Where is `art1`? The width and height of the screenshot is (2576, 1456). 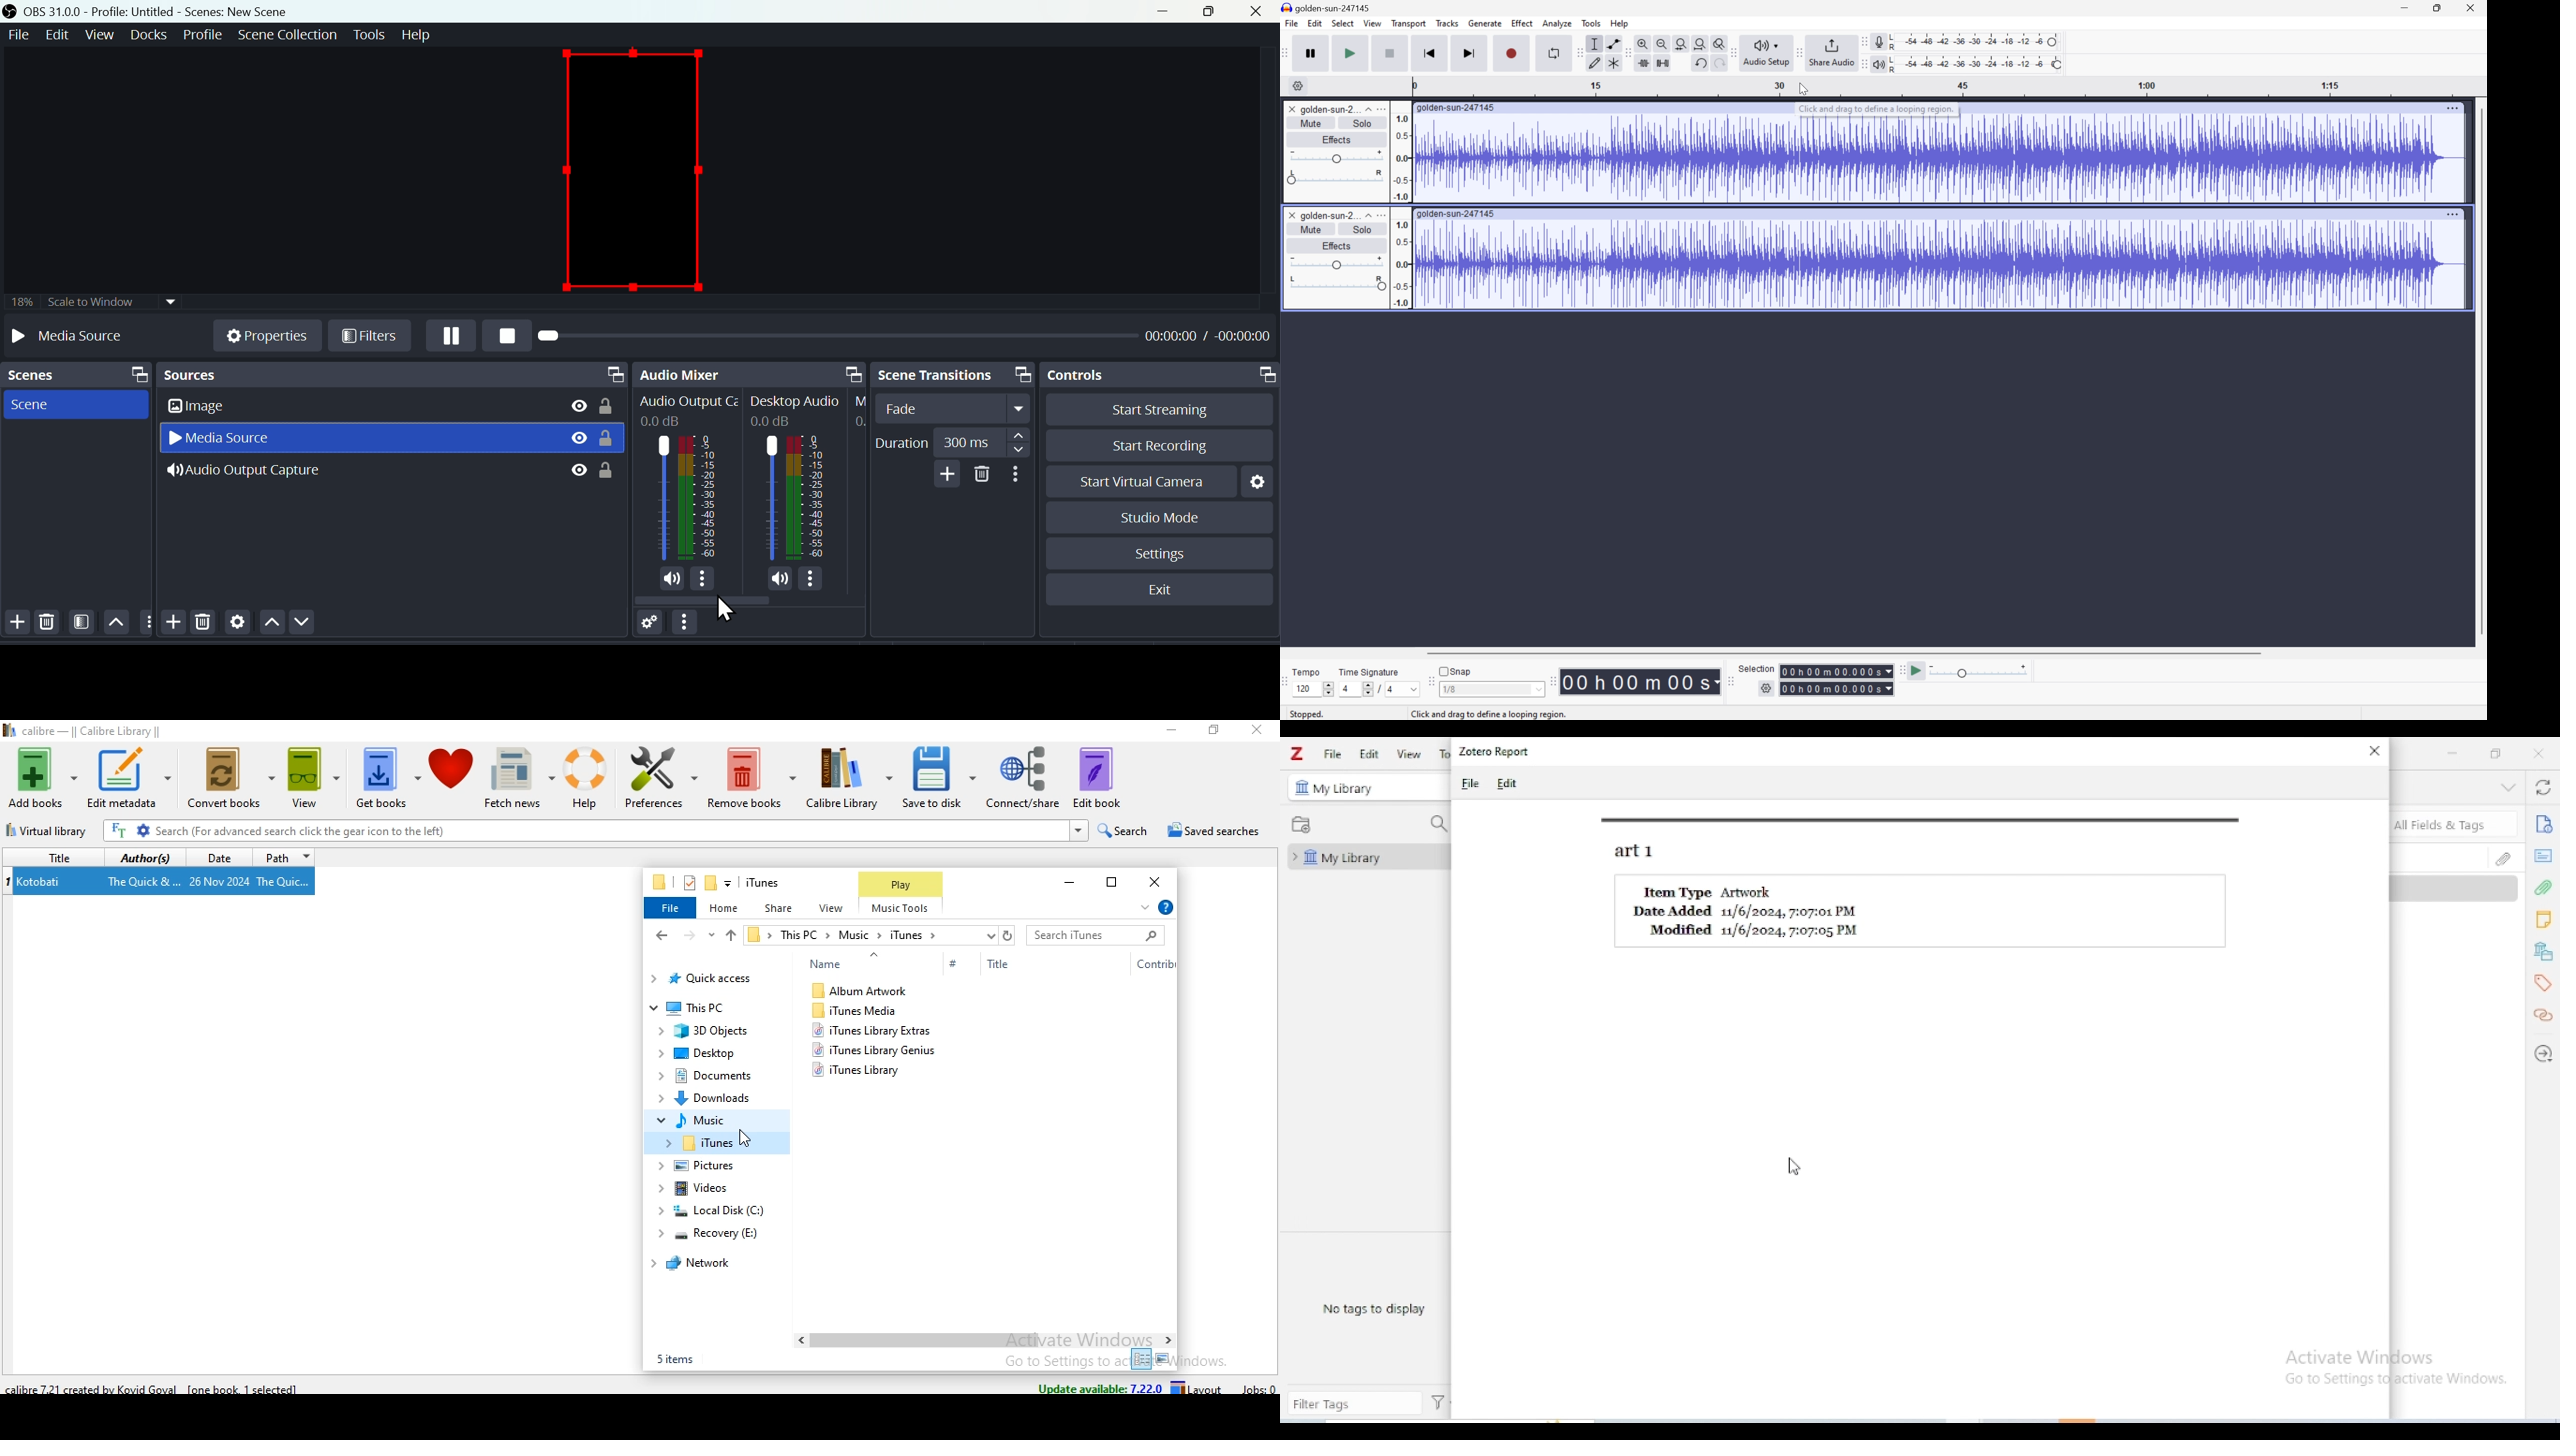 art1 is located at coordinates (1634, 852).